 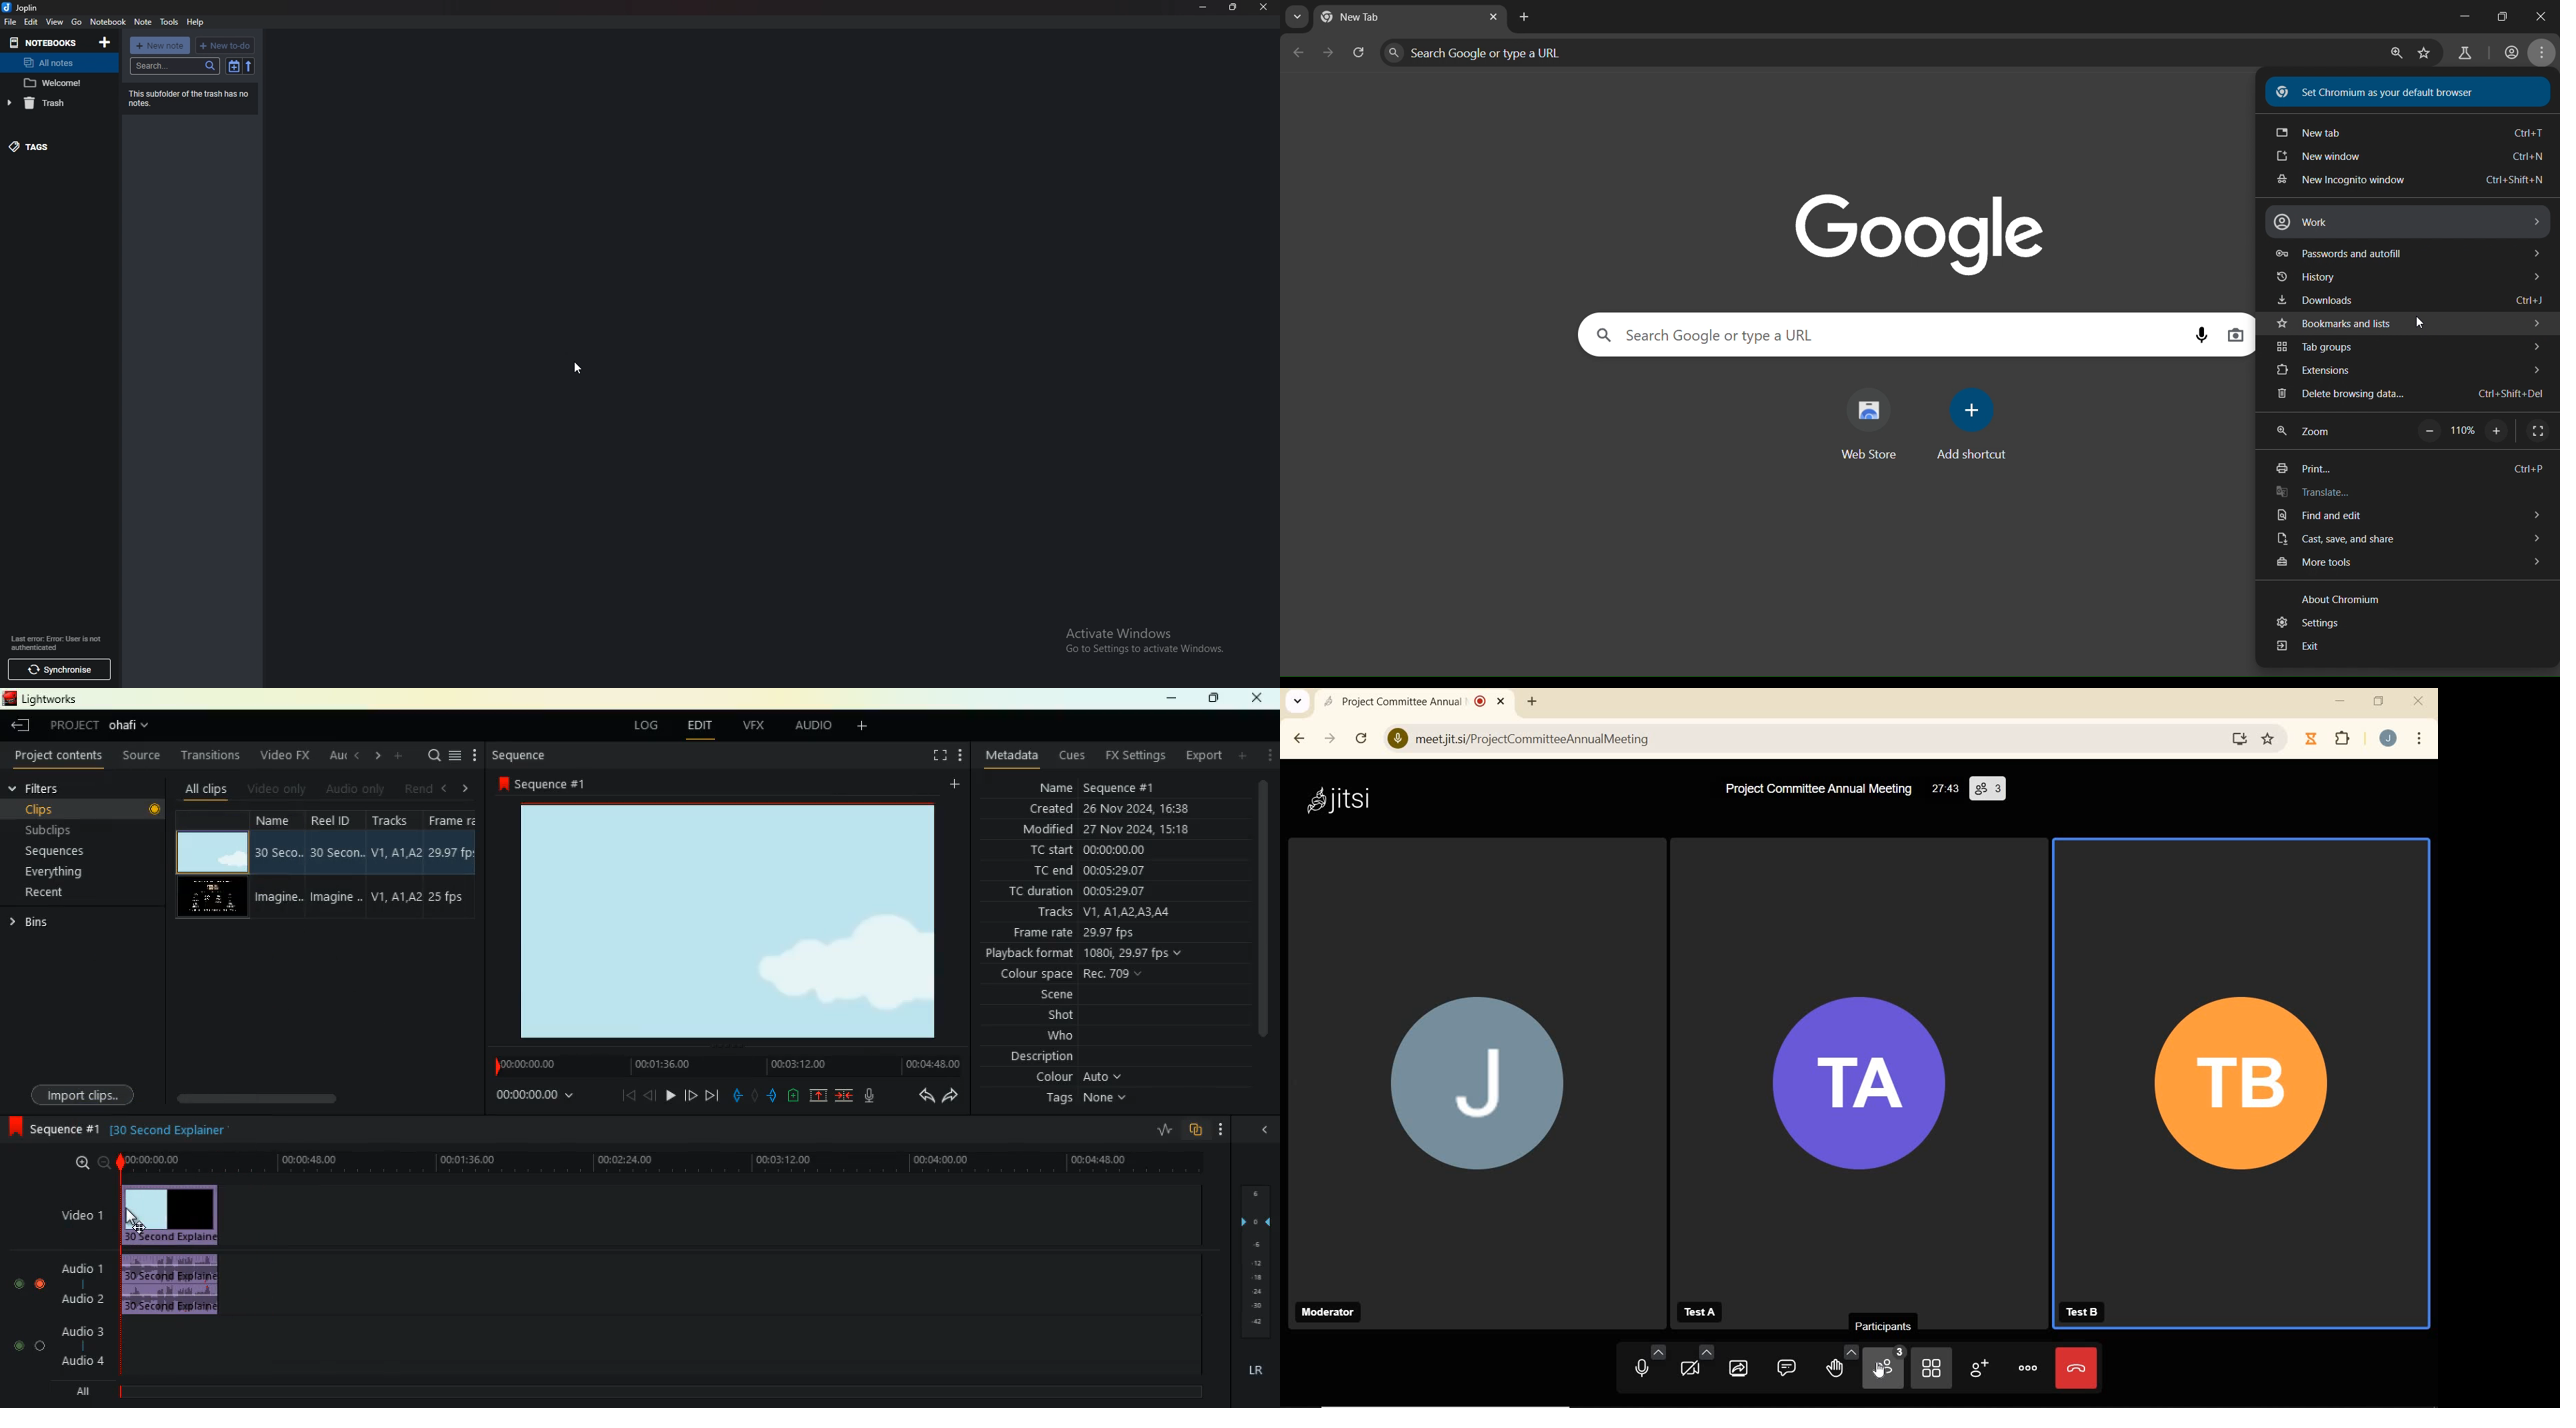 I want to click on reverse sort order, so click(x=248, y=66).